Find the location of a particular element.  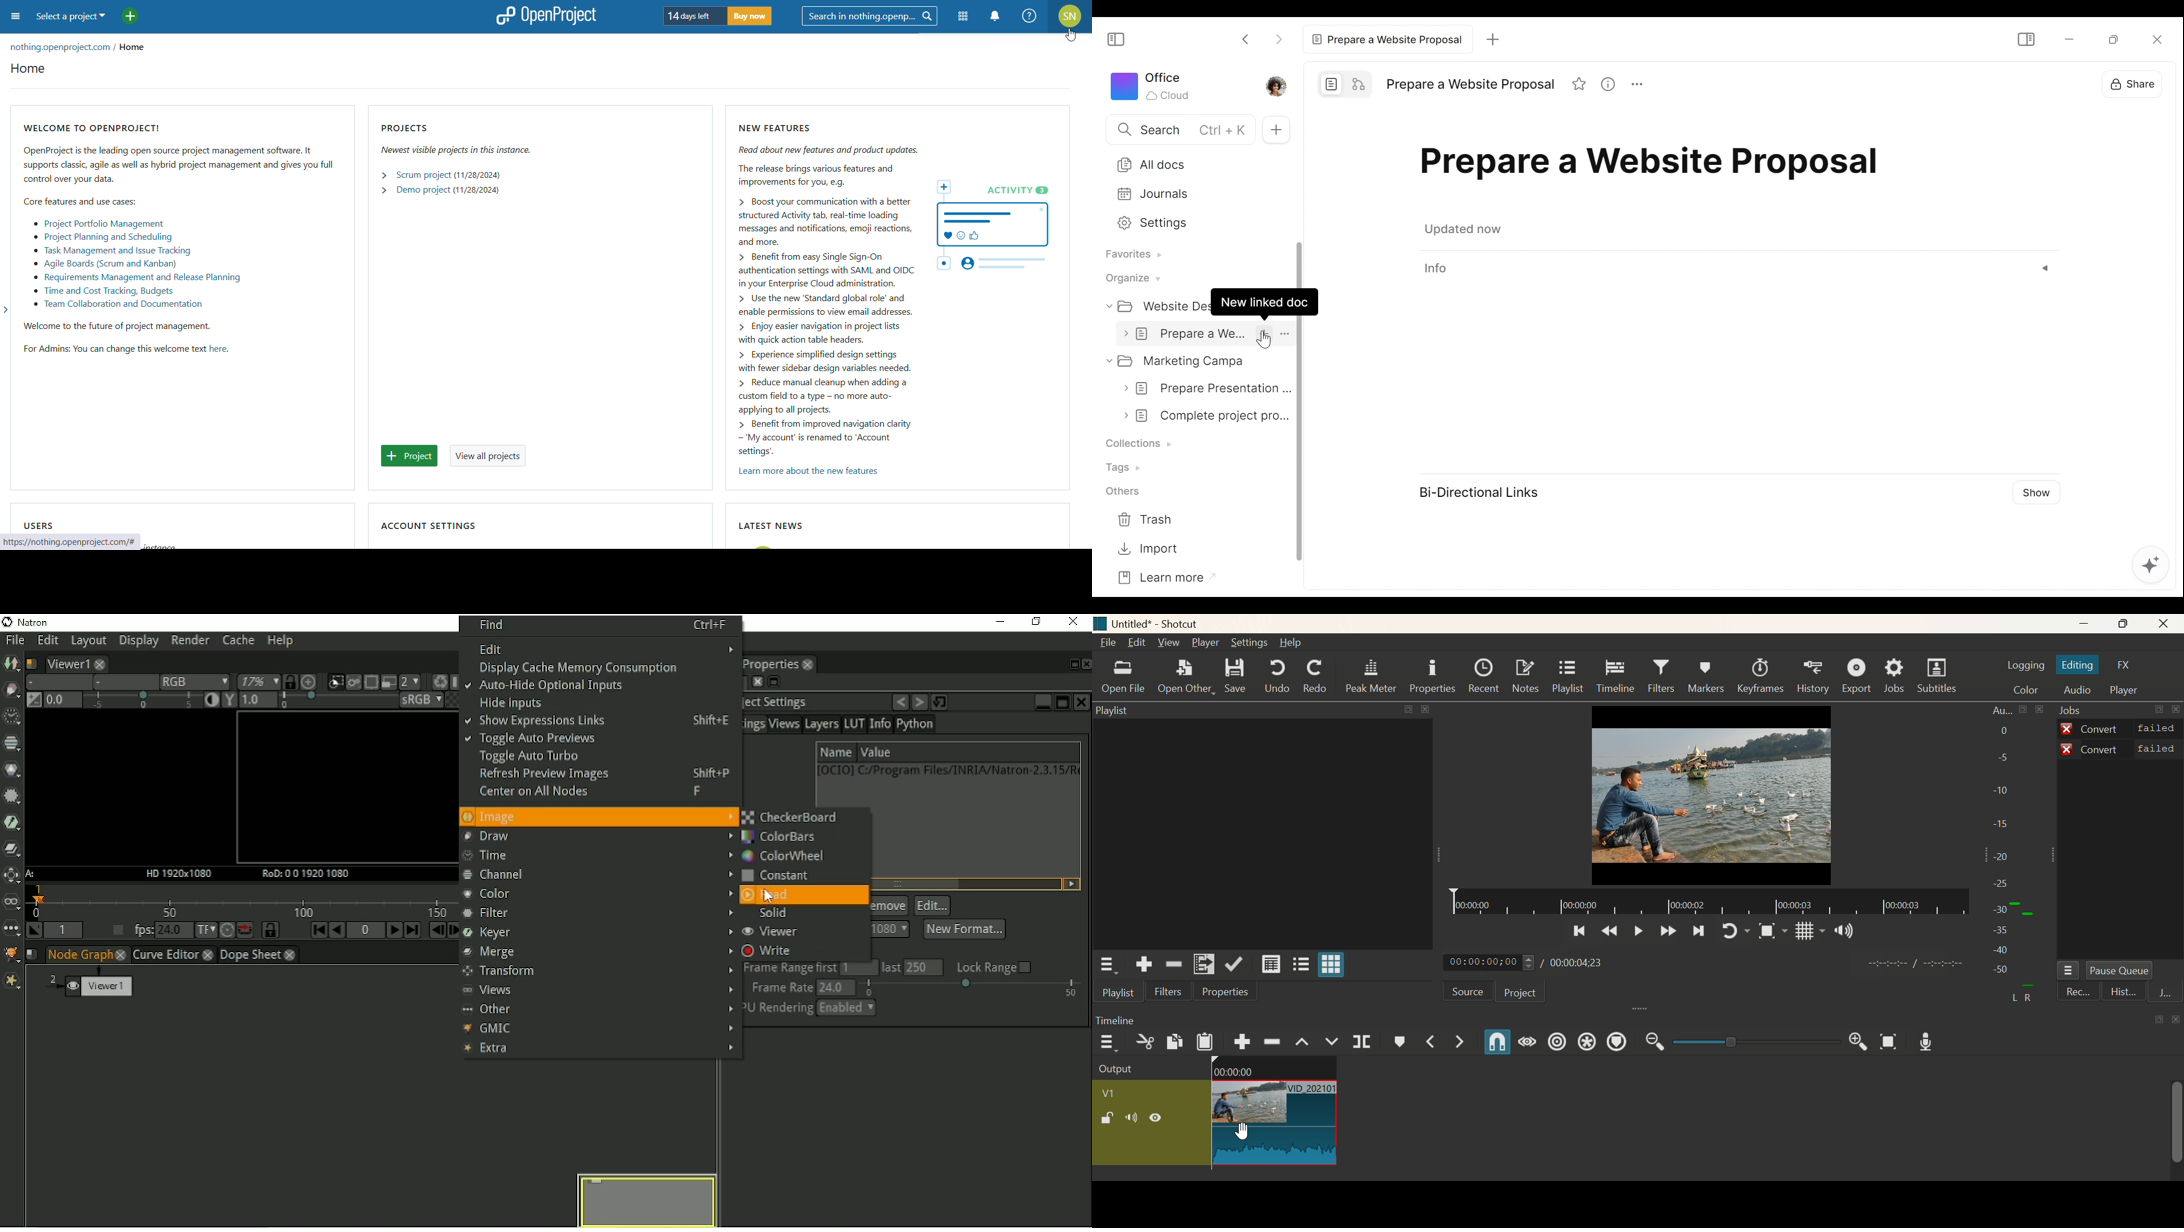

 is located at coordinates (1461, 1043).